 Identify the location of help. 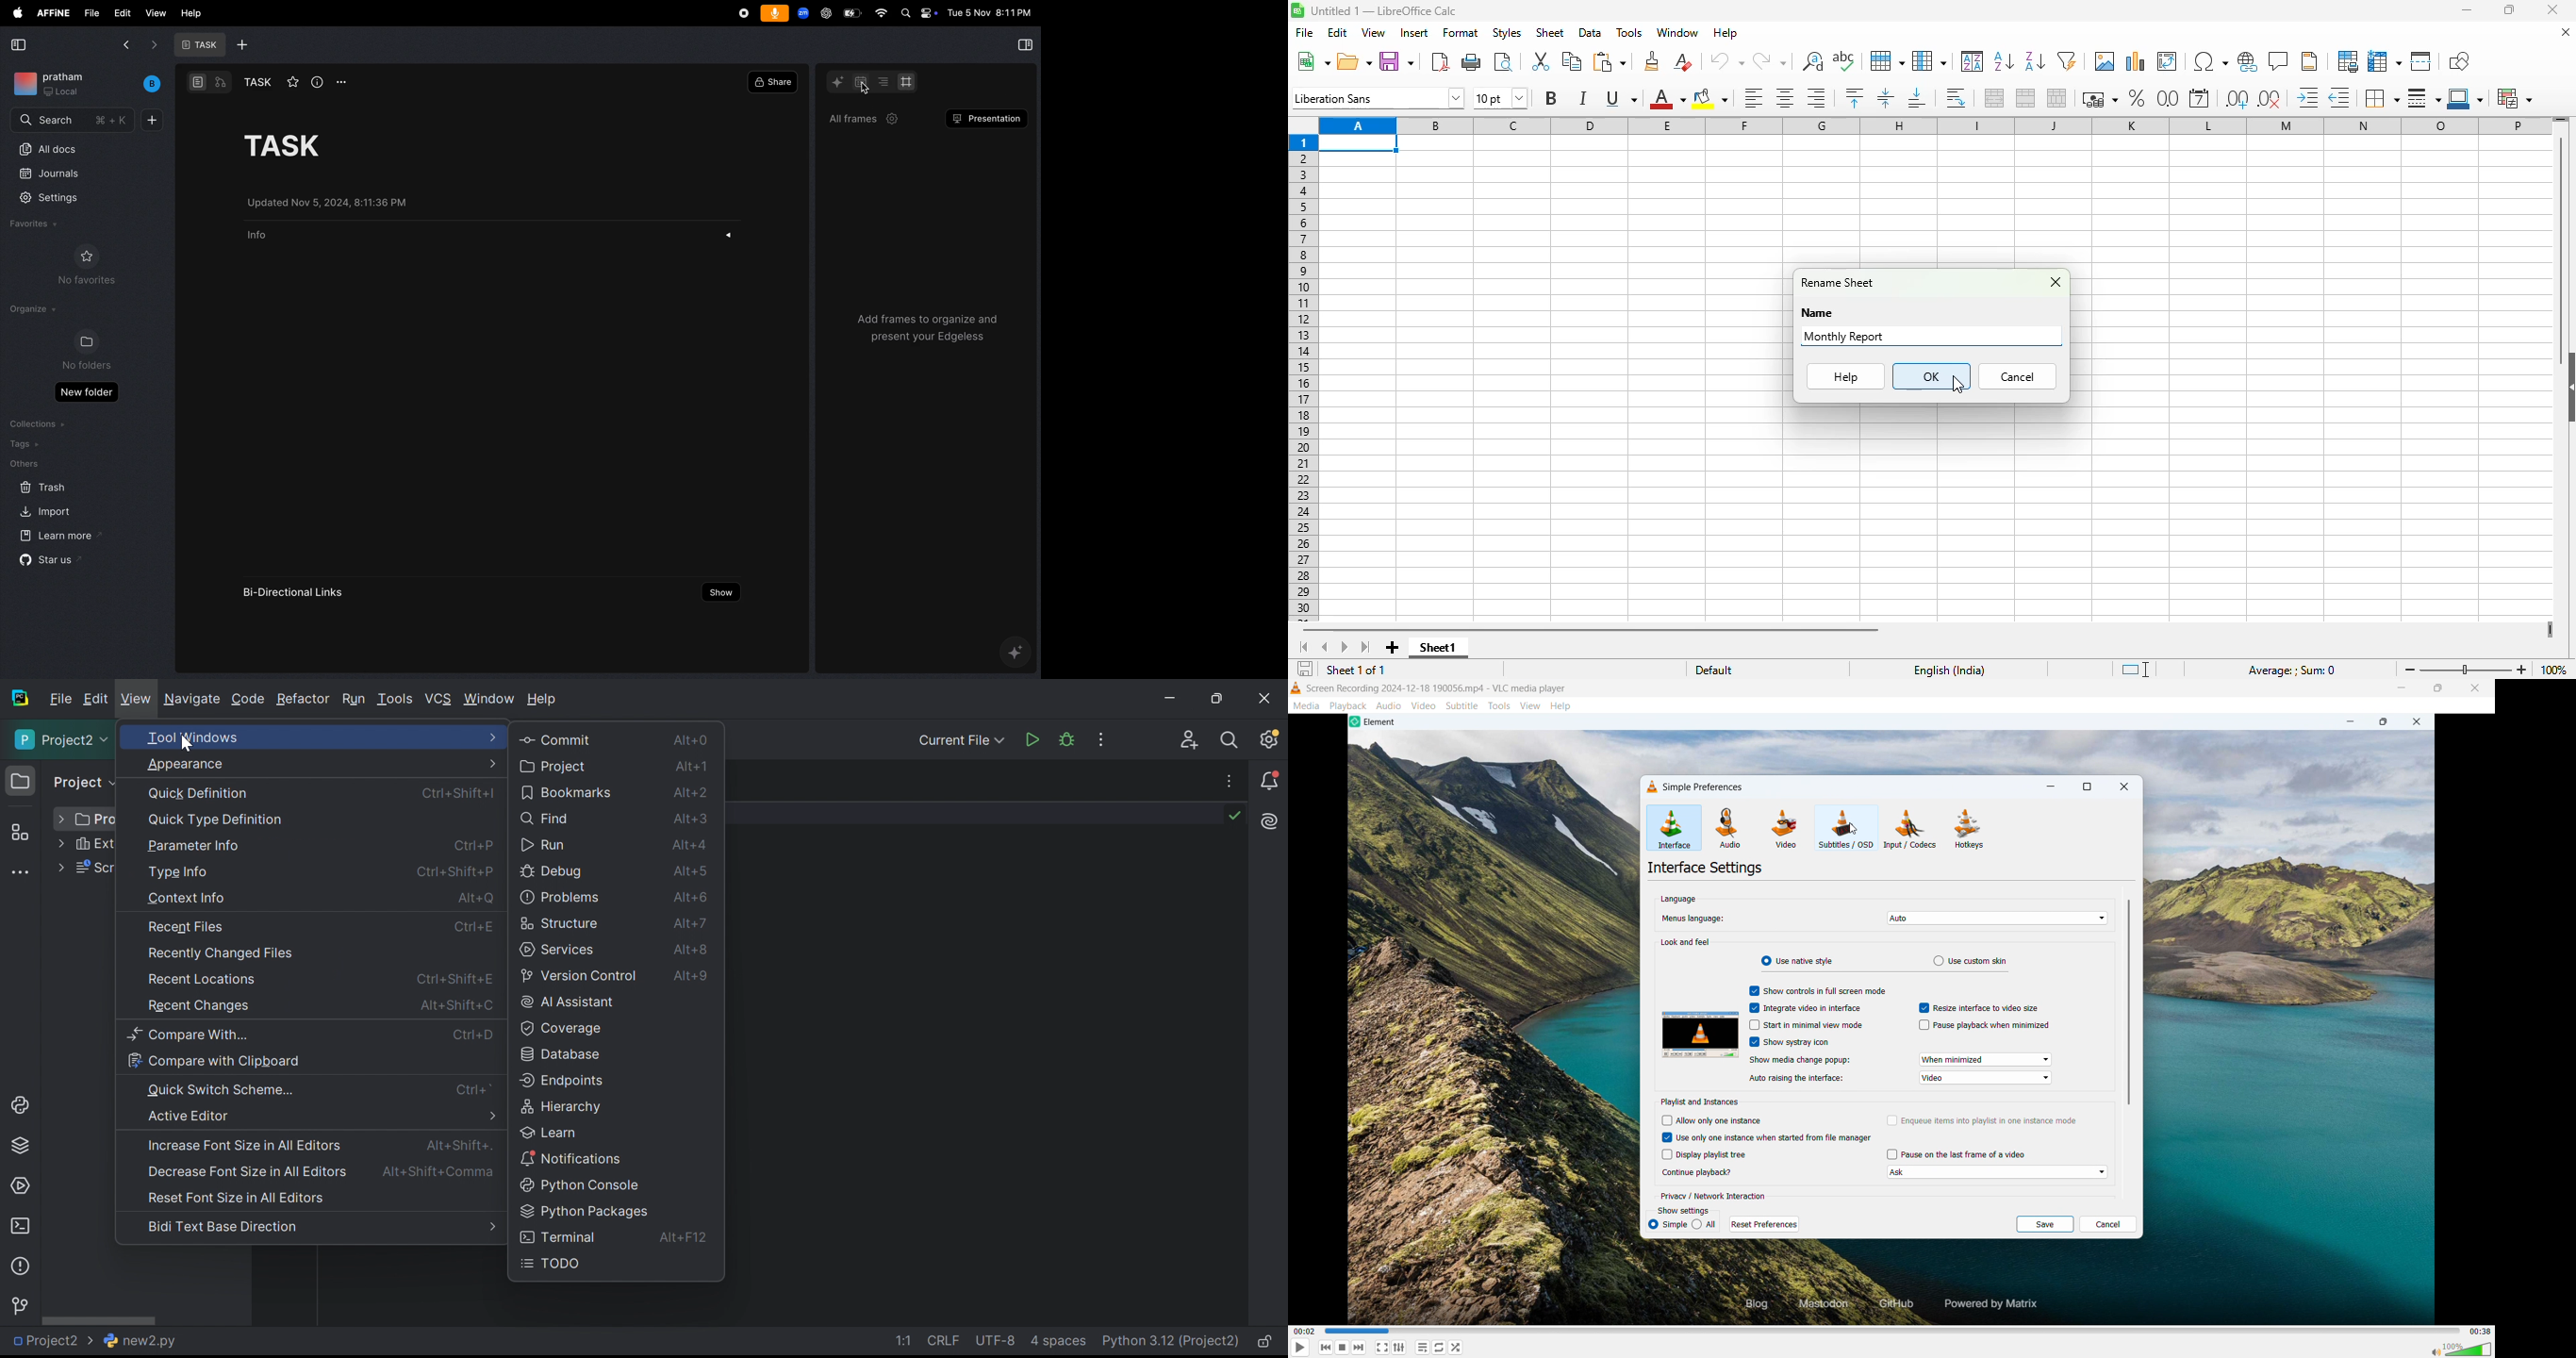
(1561, 707).